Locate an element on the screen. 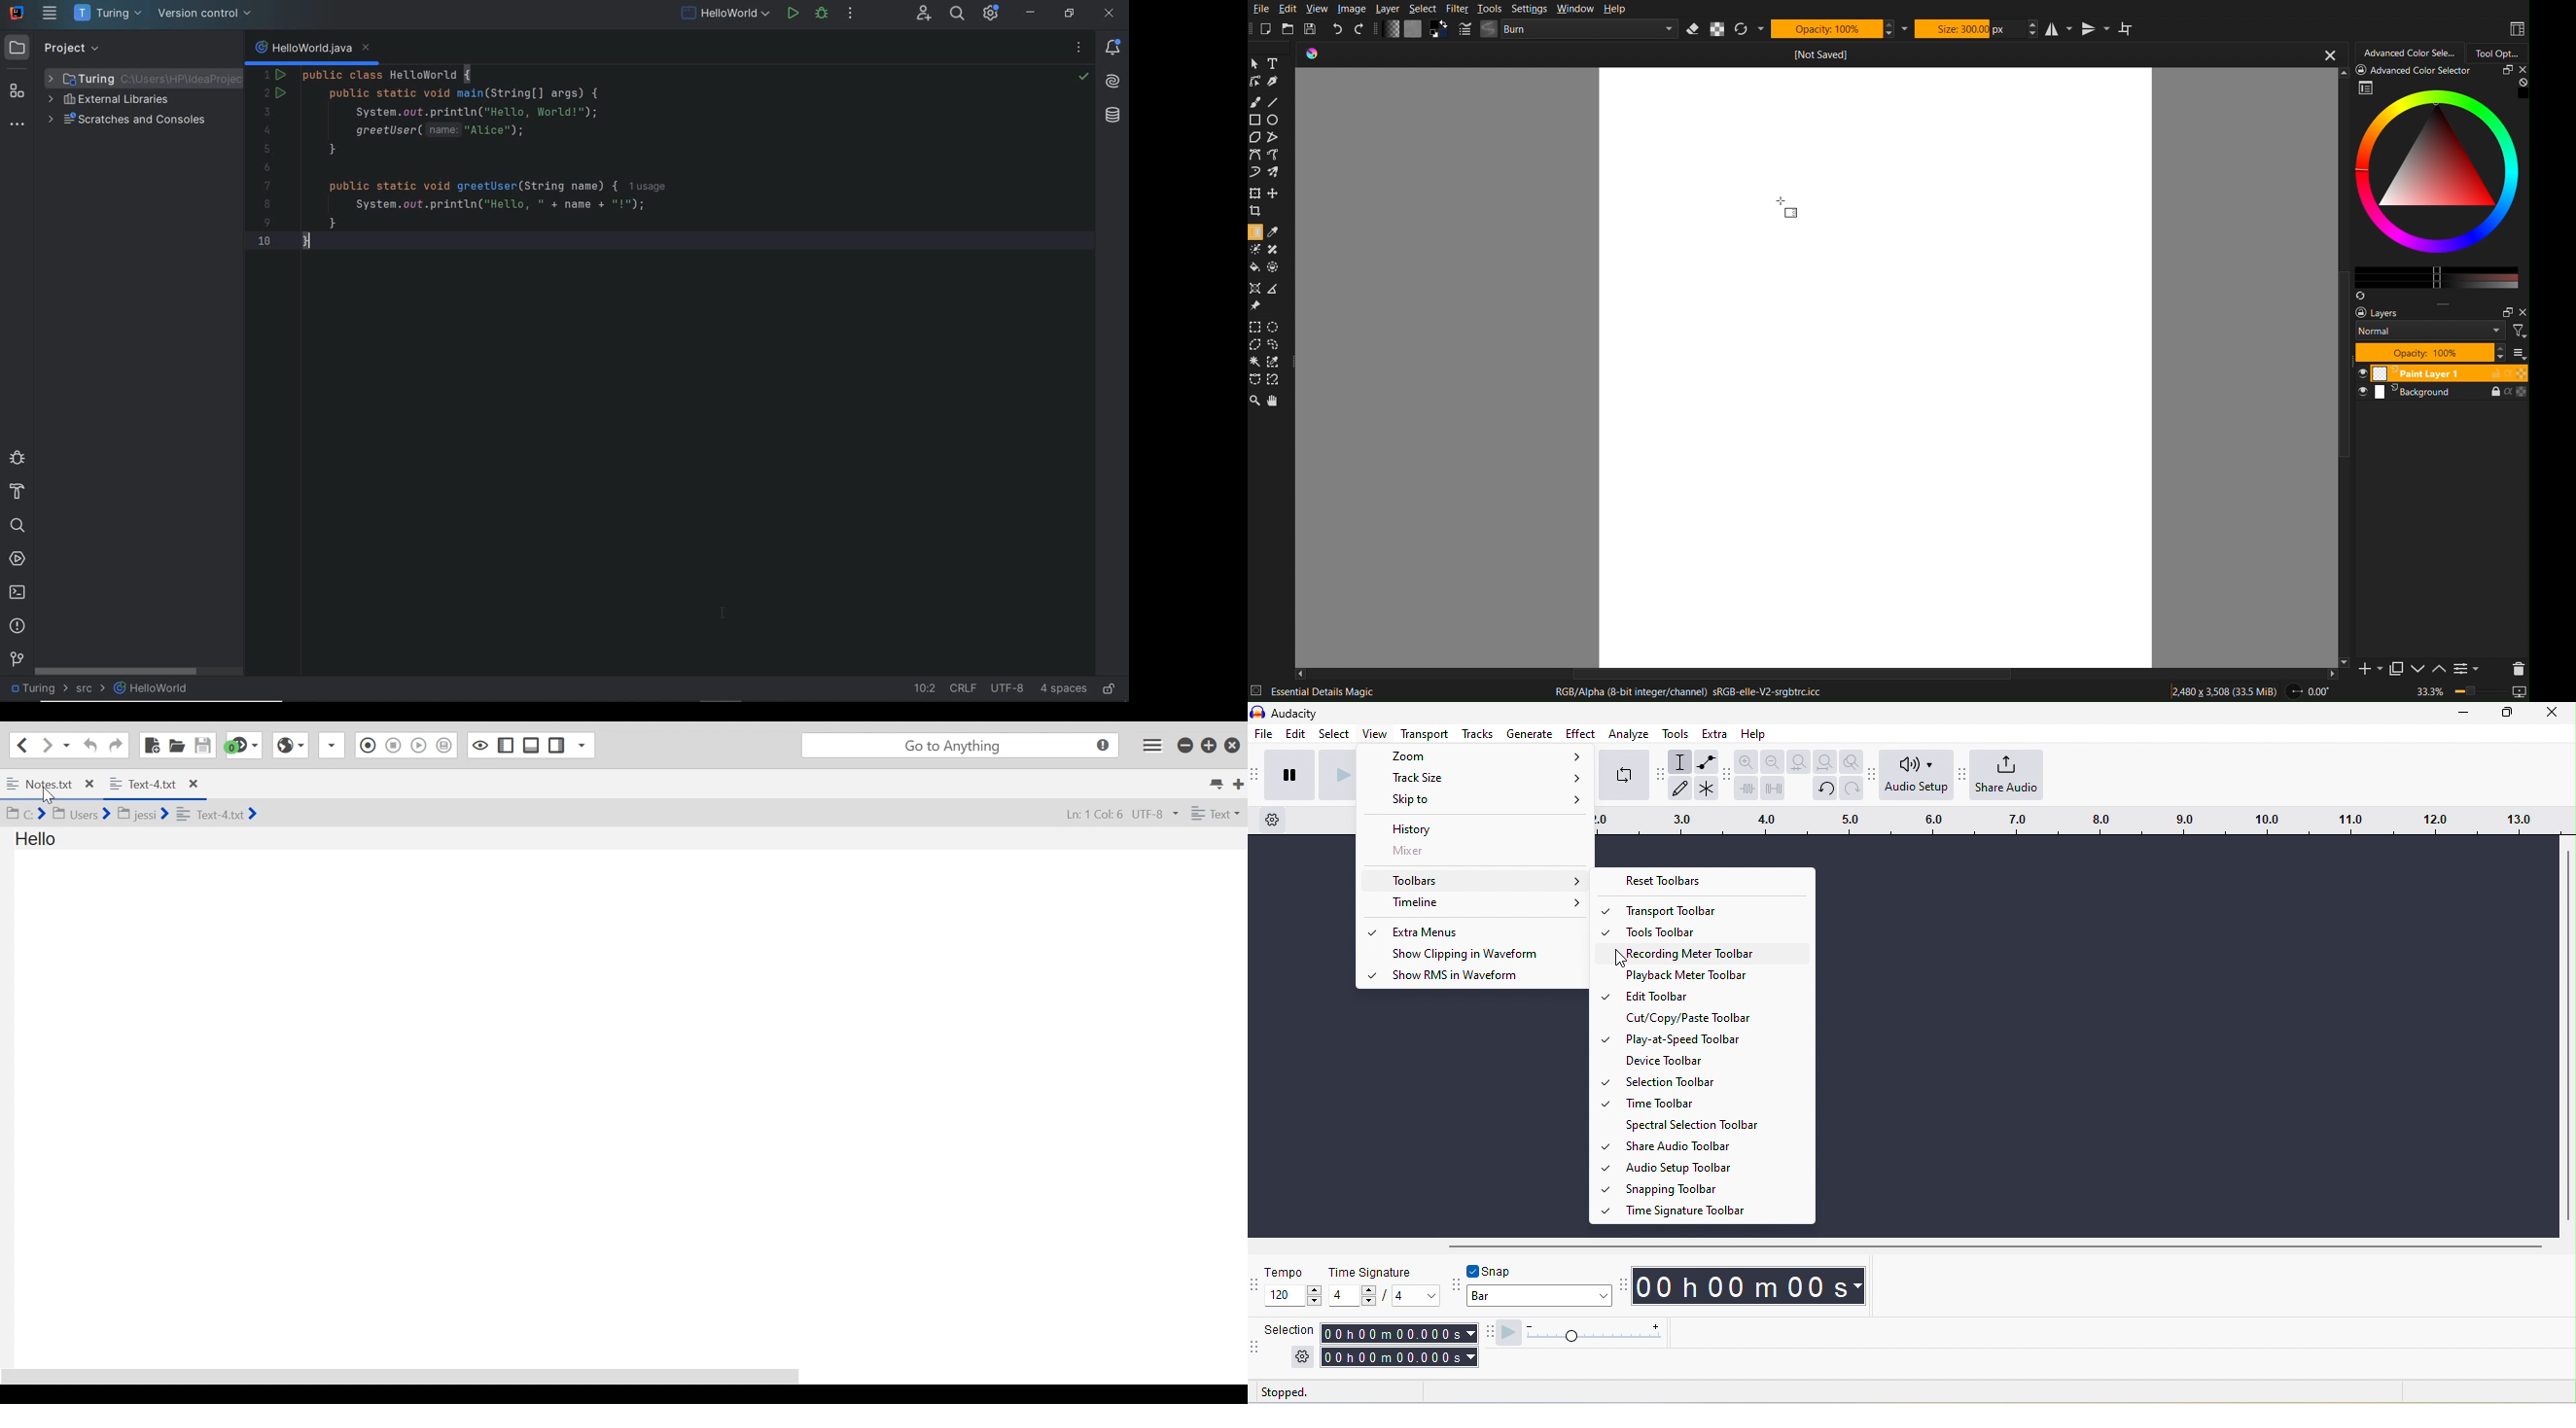 The width and height of the screenshot is (2576, 1428). audacity time toolbar is located at coordinates (1621, 1287).